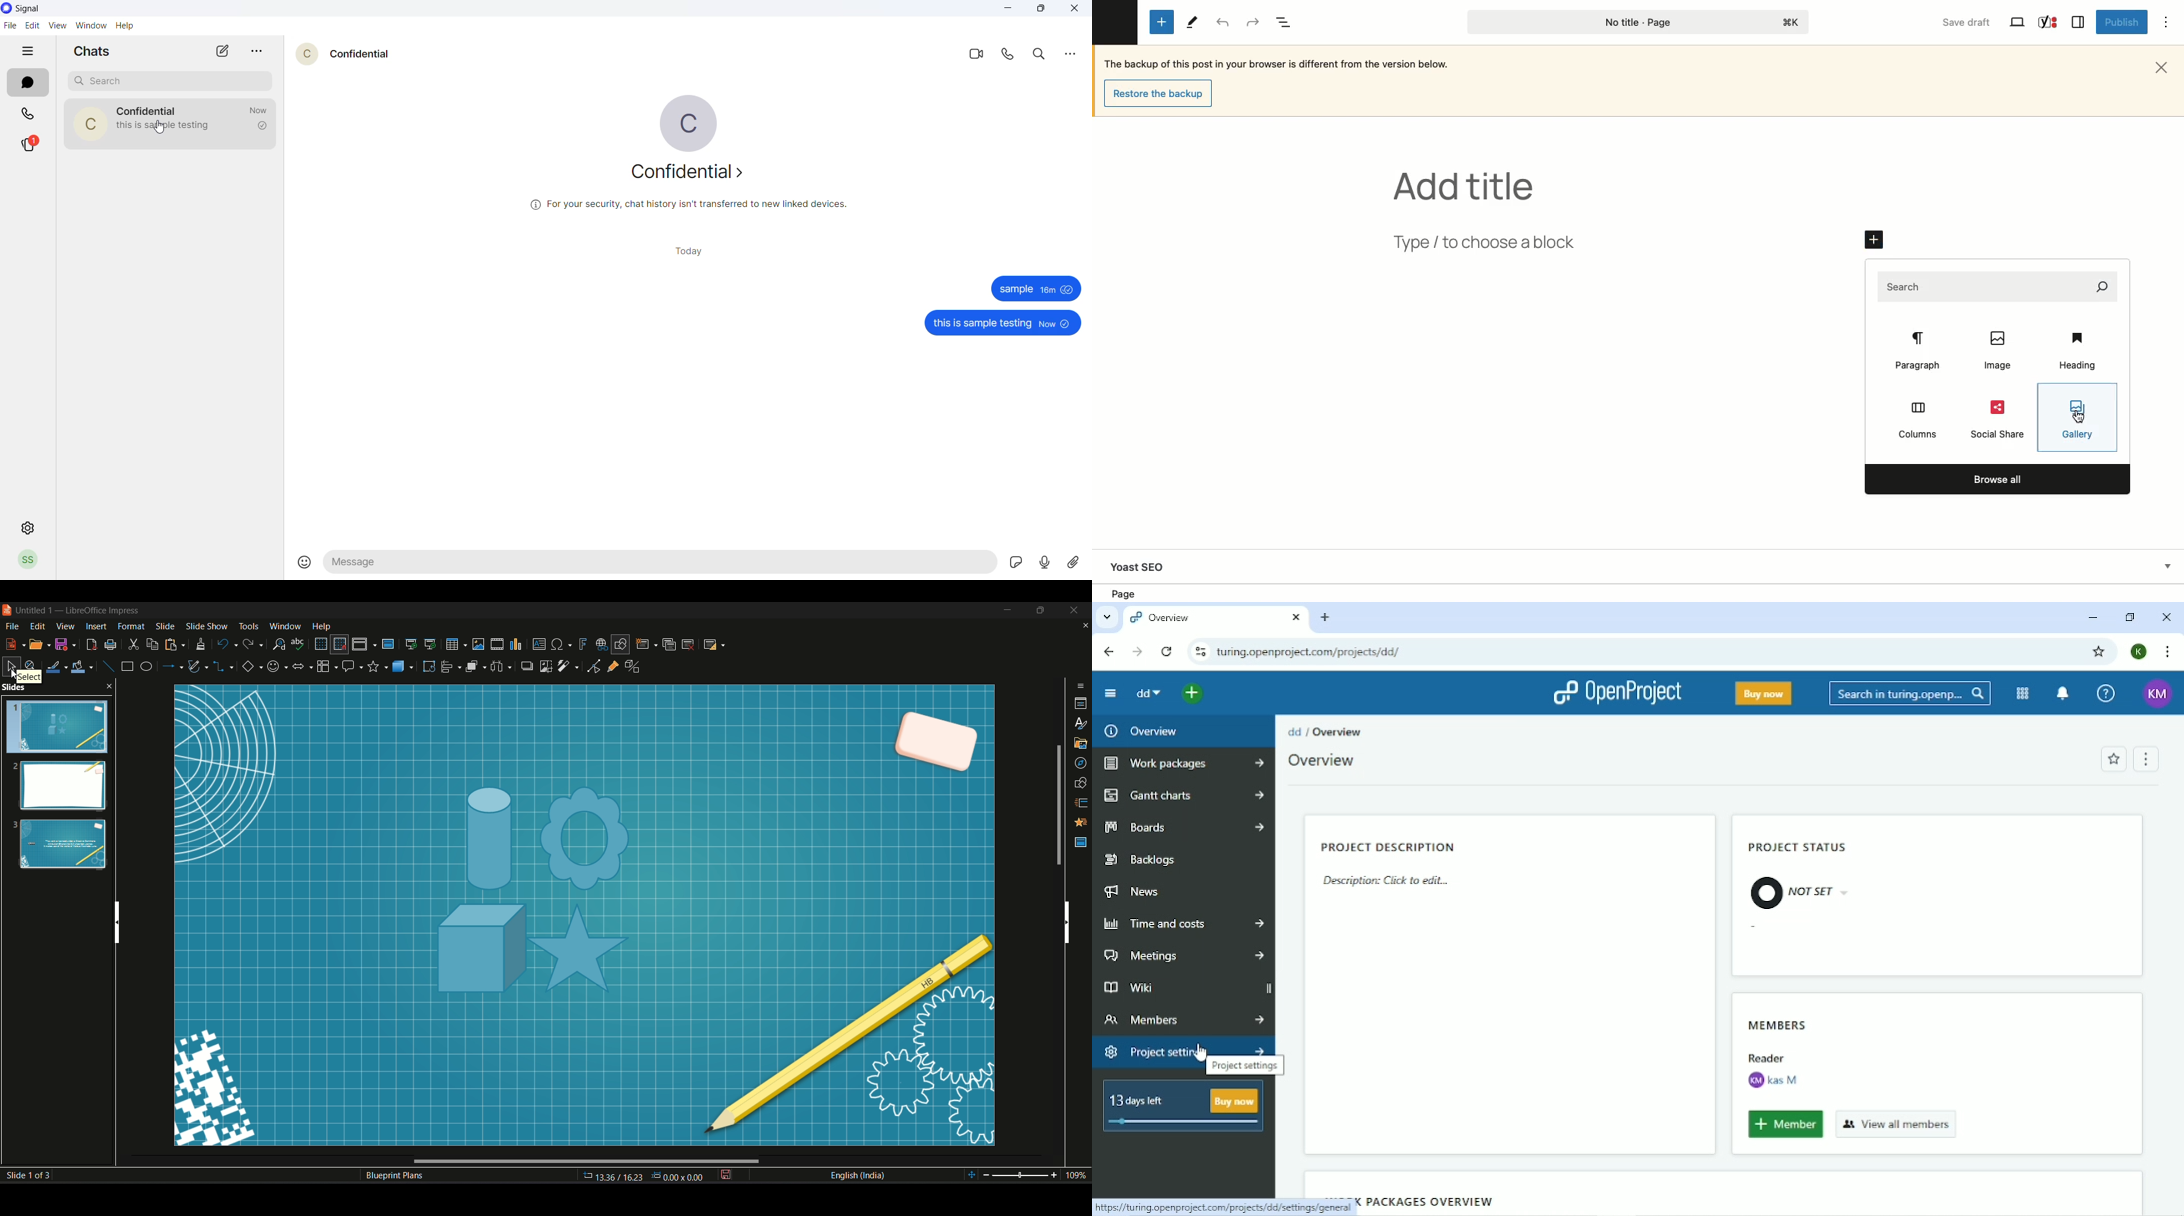  What do you see at coordinates (1431, 1201) in the screenshot?
I see `Work packages overview` at bounding box center [1431, 1201].